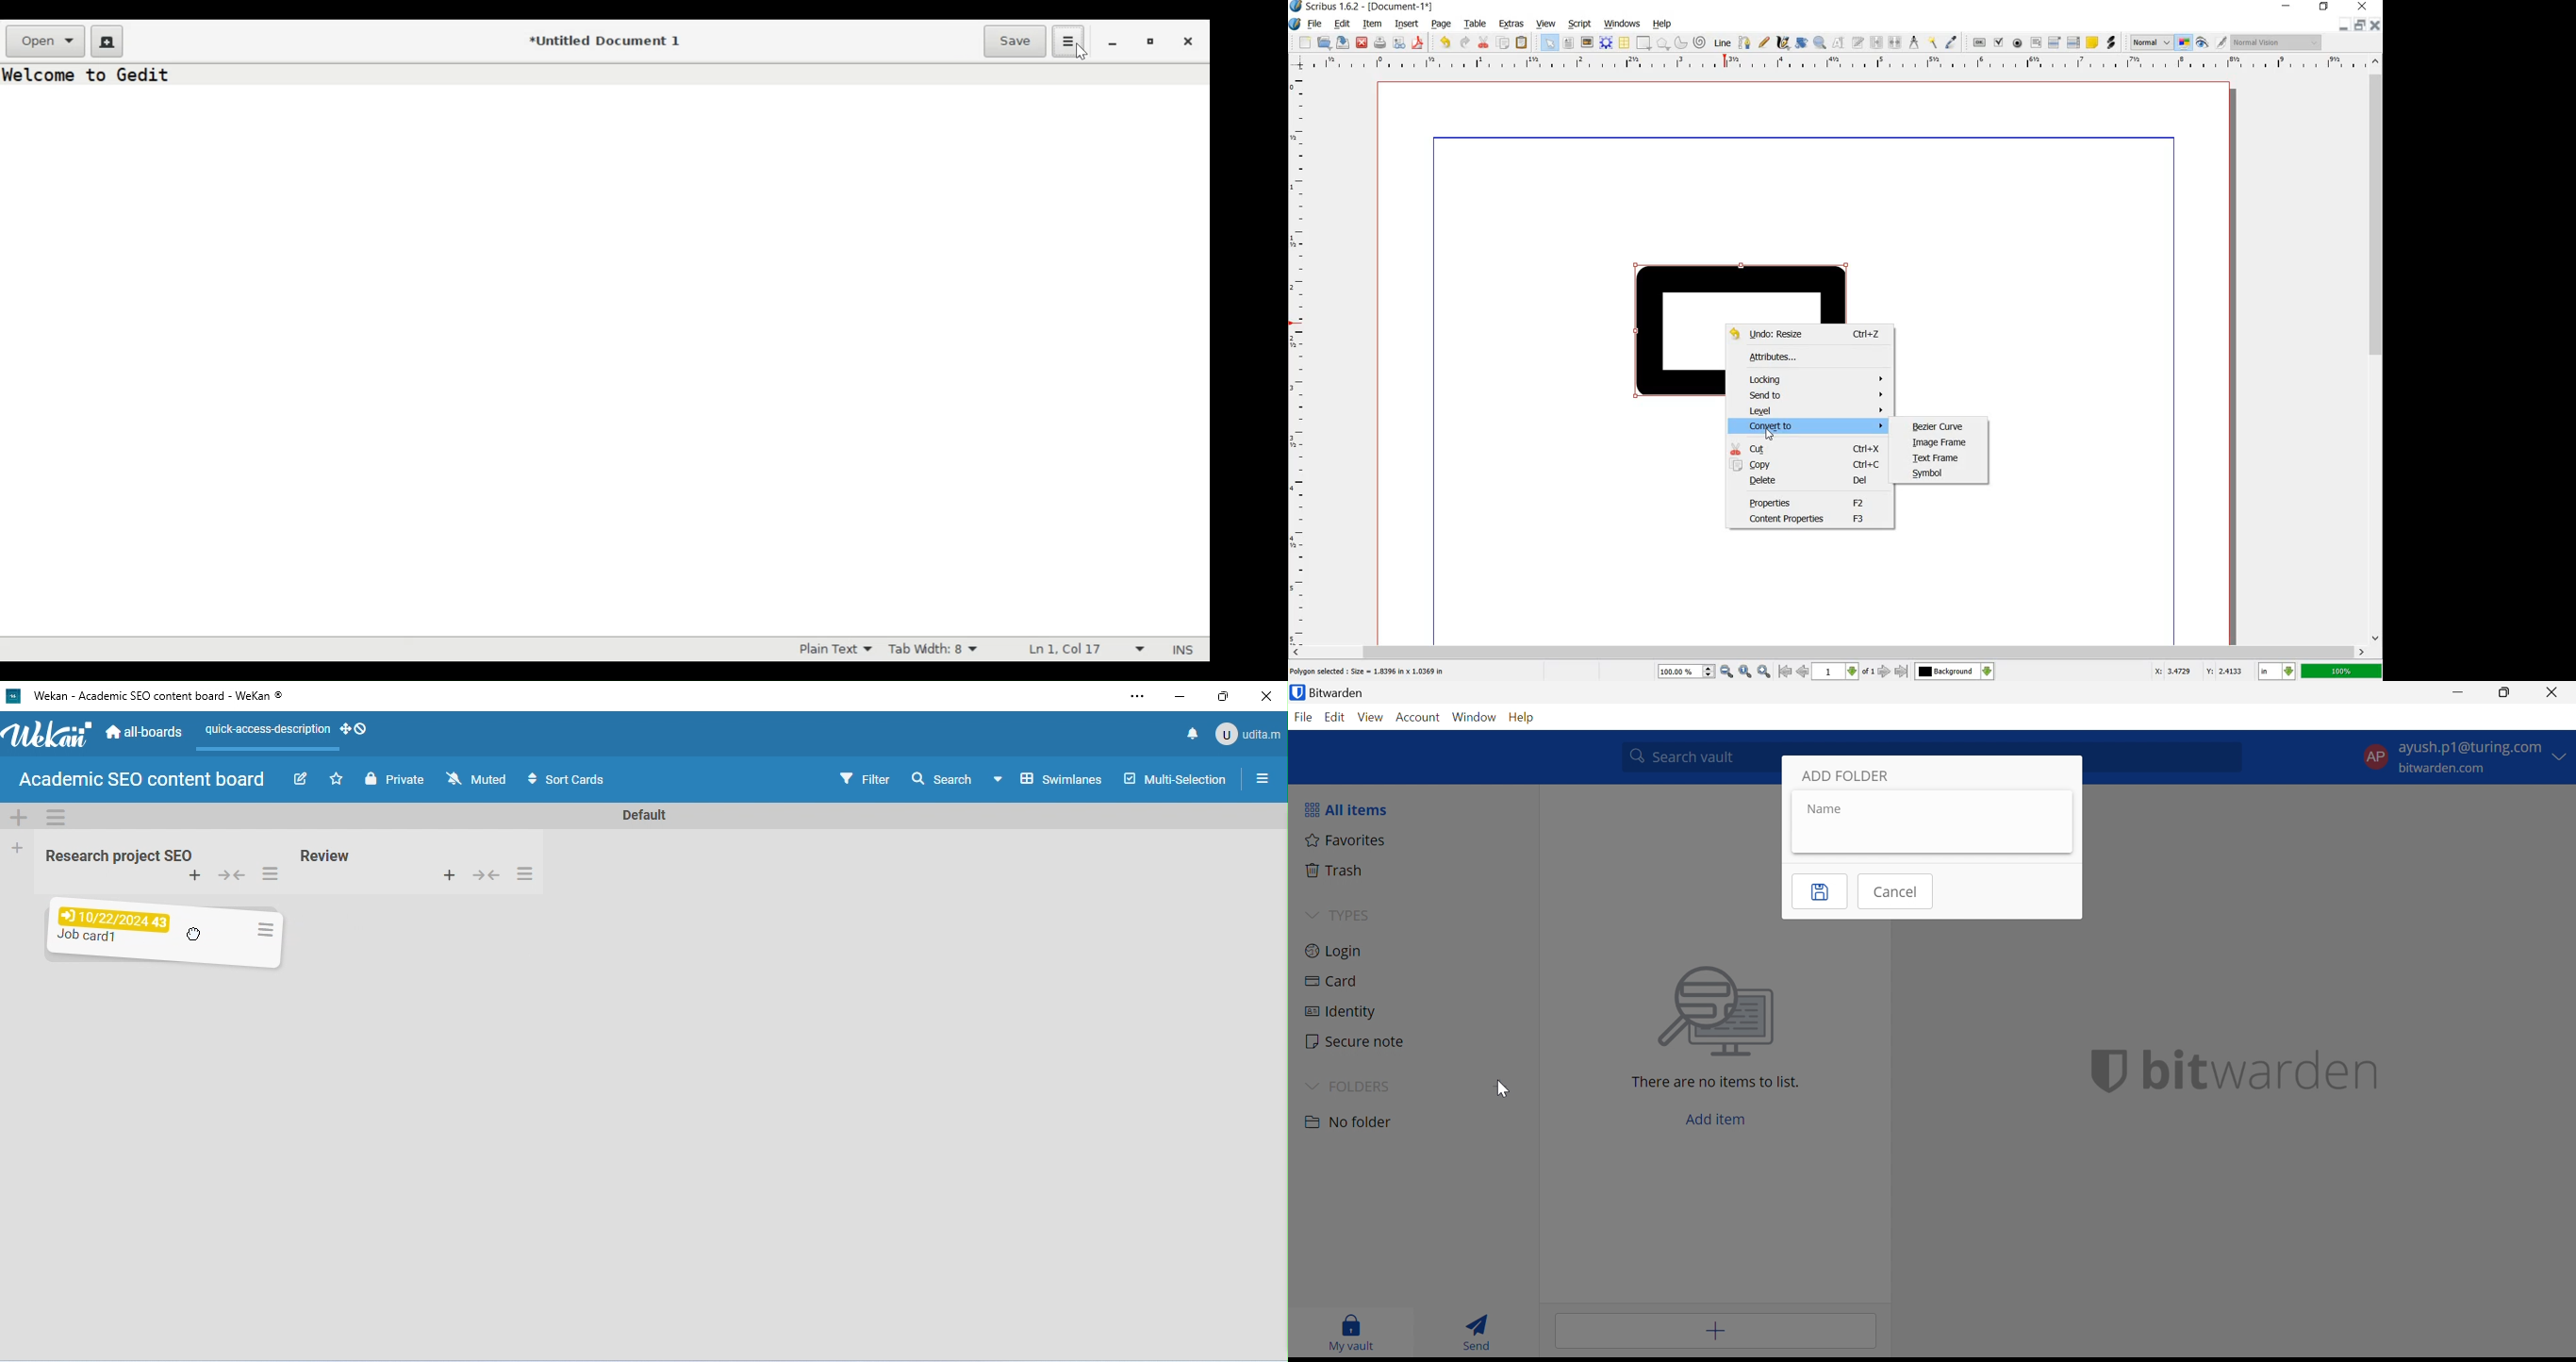 This screenshot has width=2576, height=1372. I want to click on image, so click(1586, 42).